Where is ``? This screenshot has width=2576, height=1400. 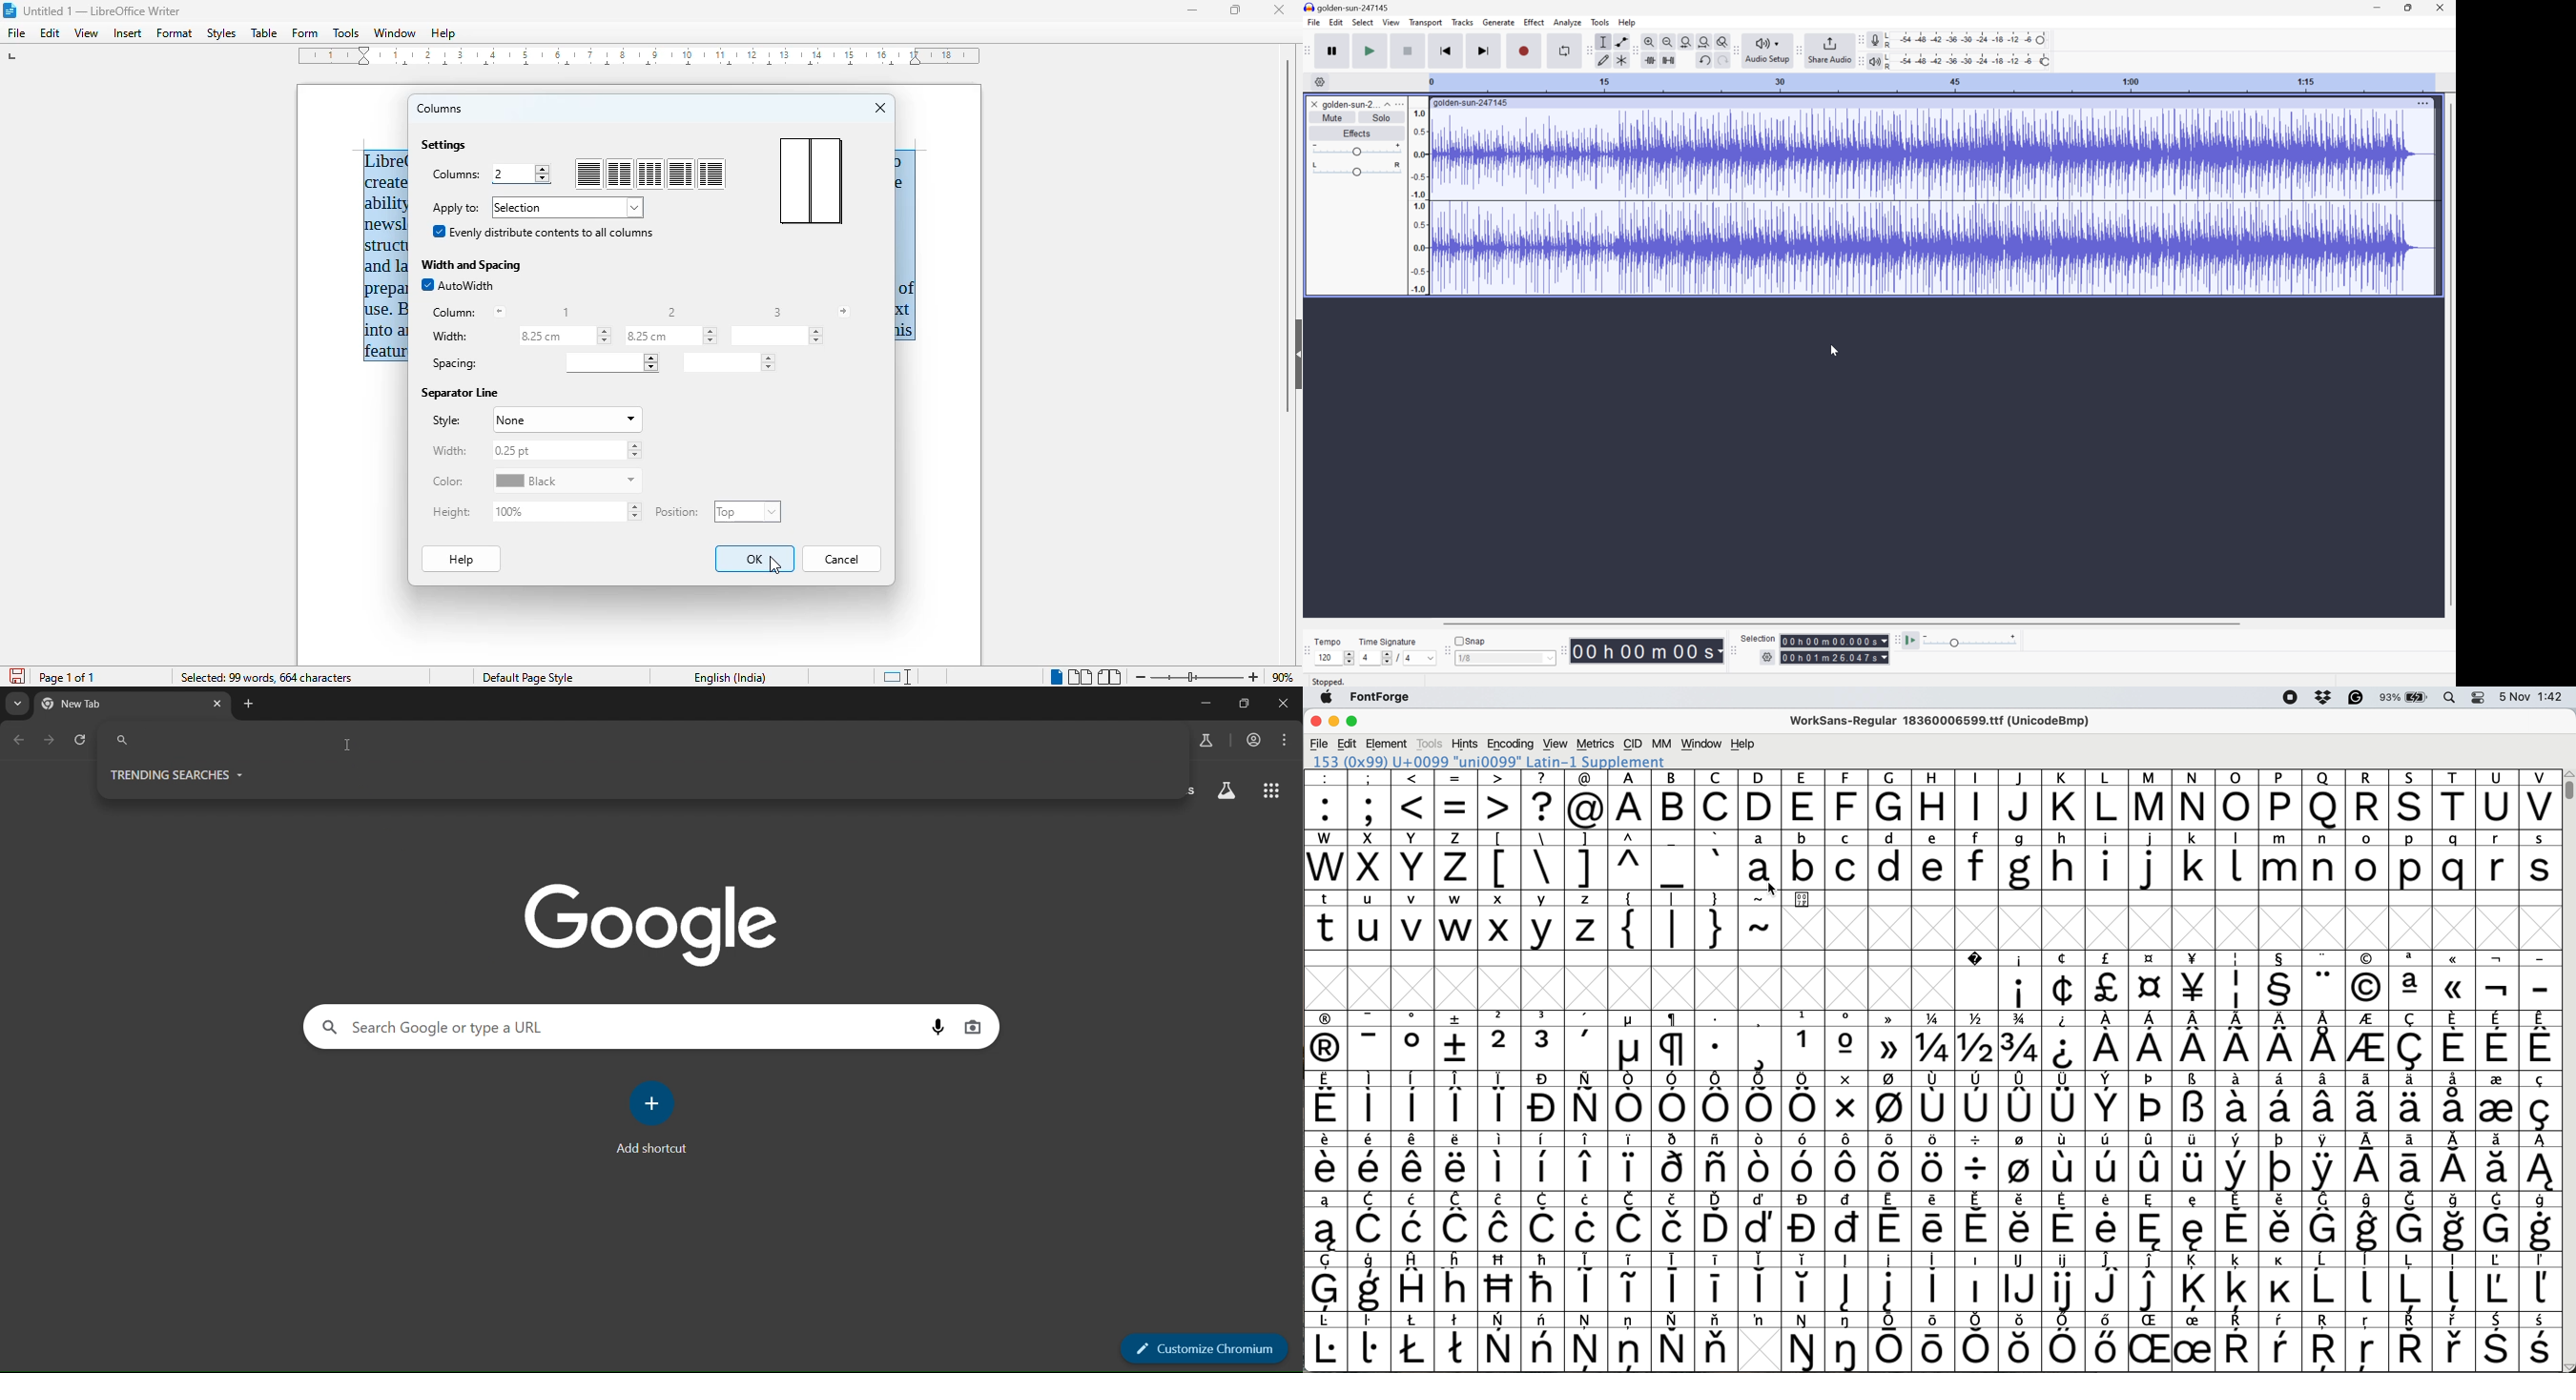  is located at coordinates (2021, 1341).